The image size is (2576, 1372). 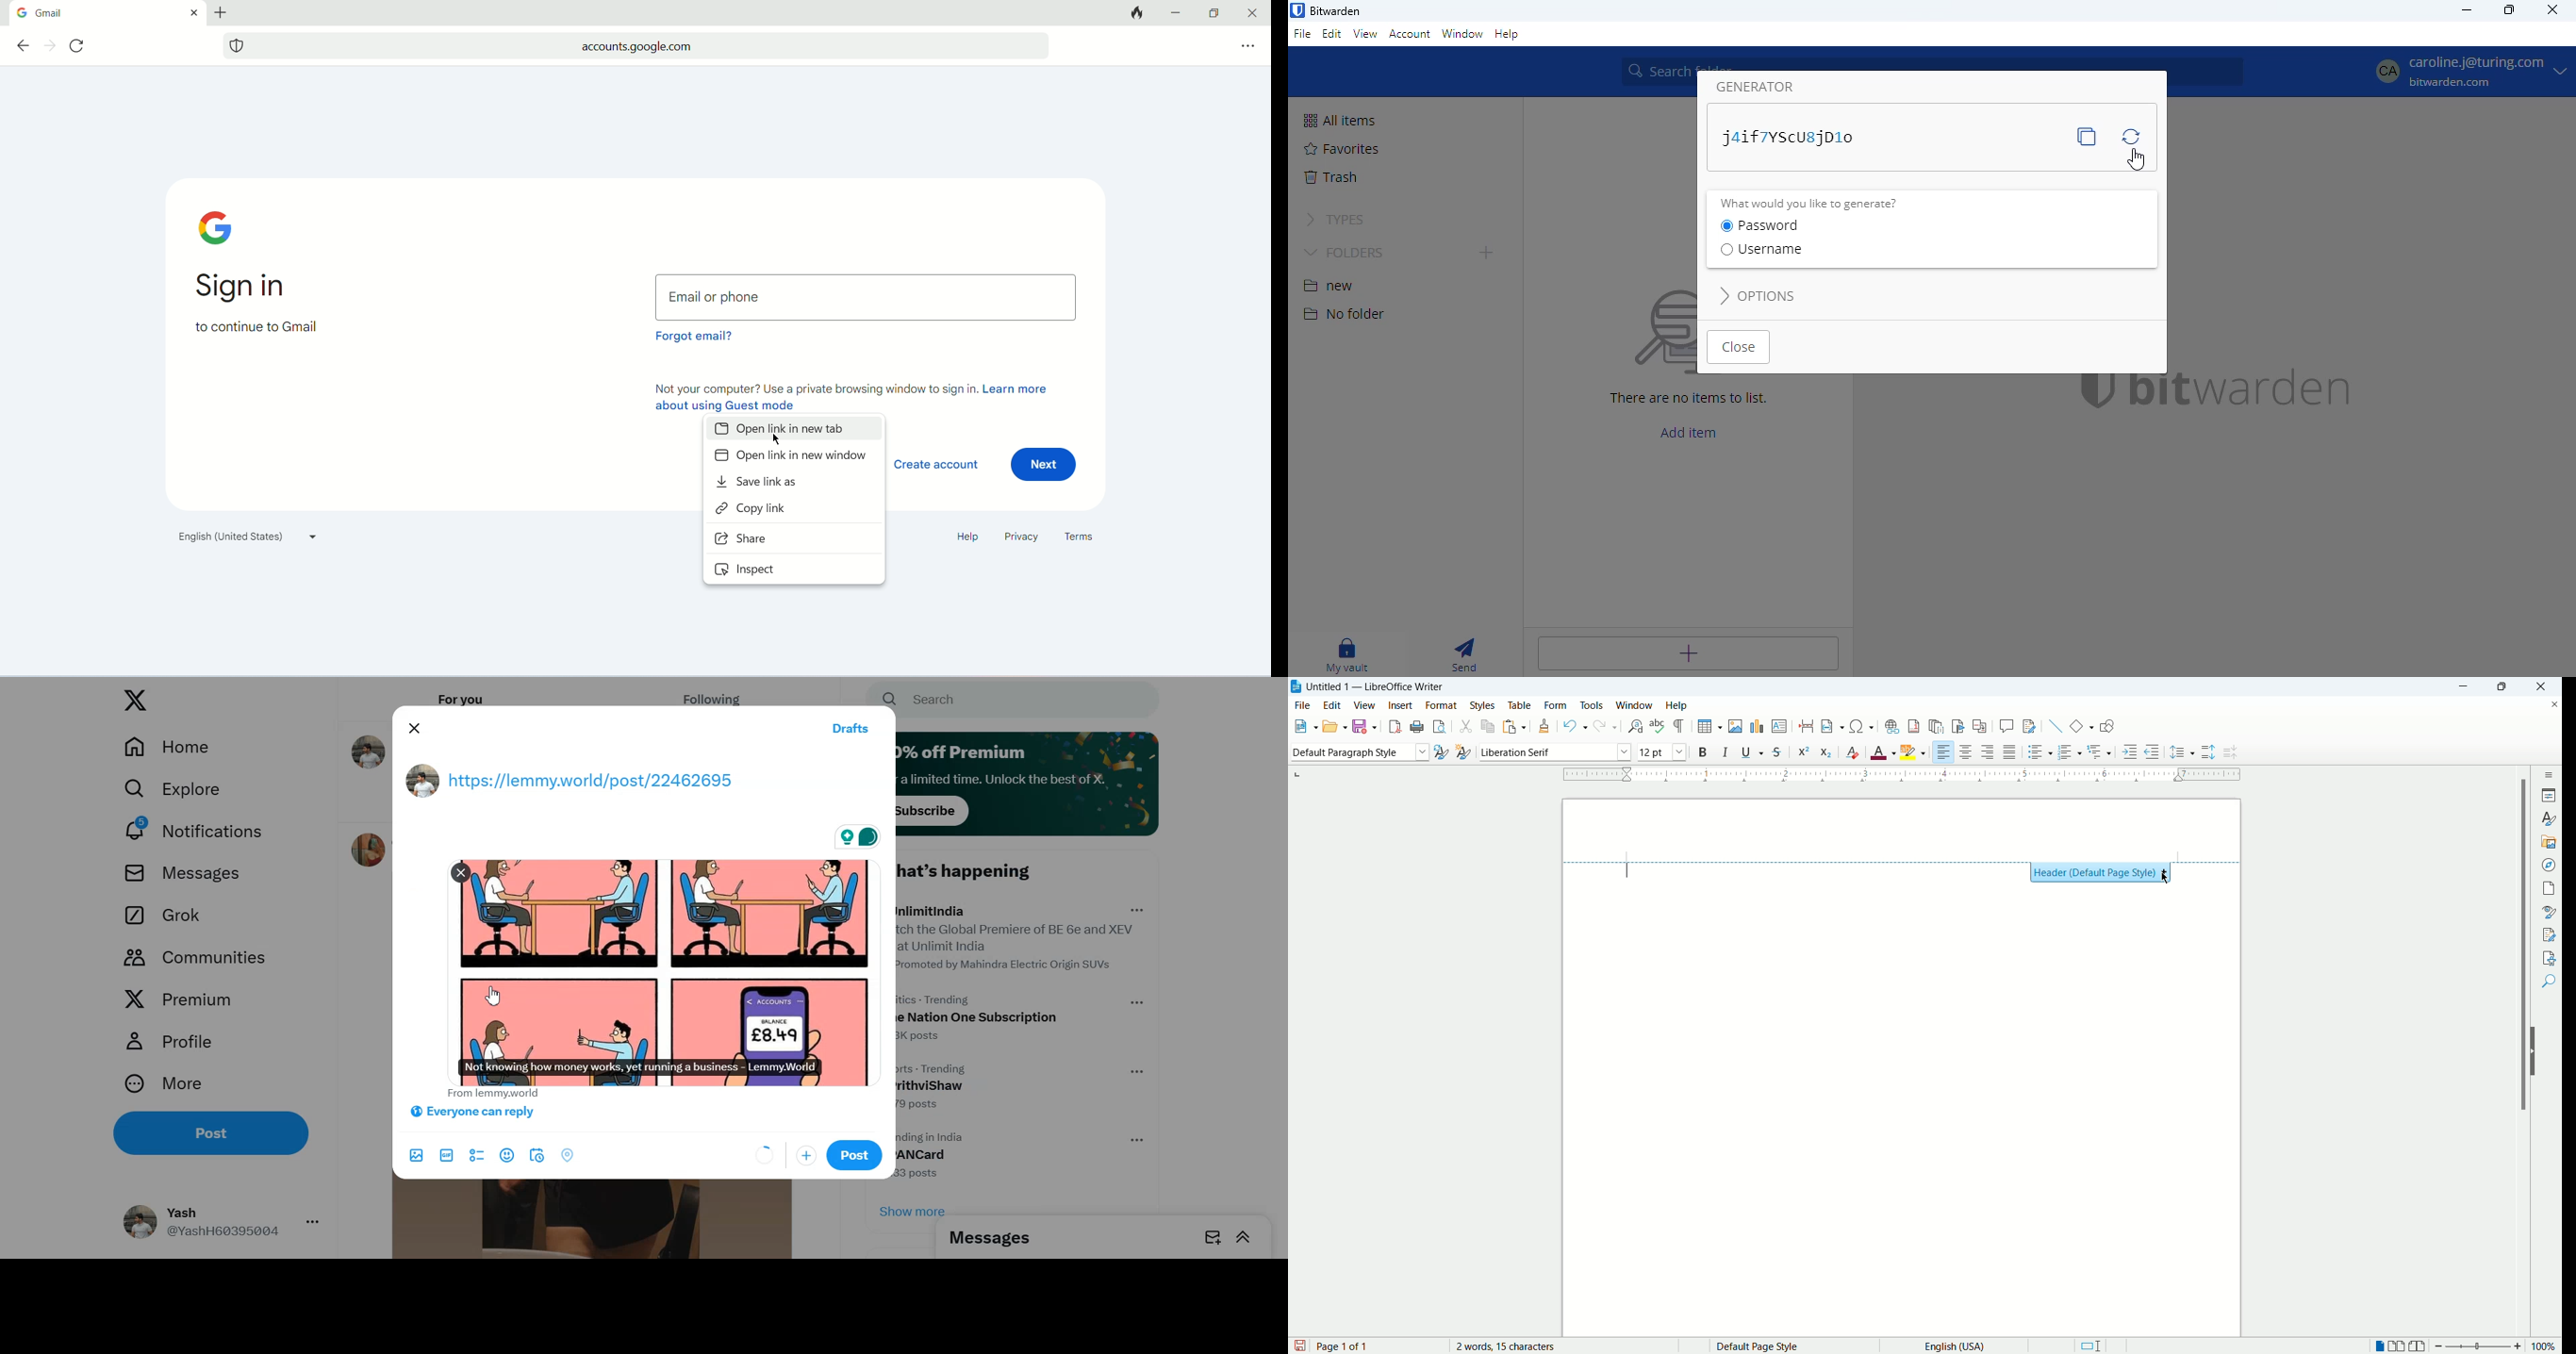 I want to click on not your computer? use a private browsing window to sign in, so click(x=813, y=388).